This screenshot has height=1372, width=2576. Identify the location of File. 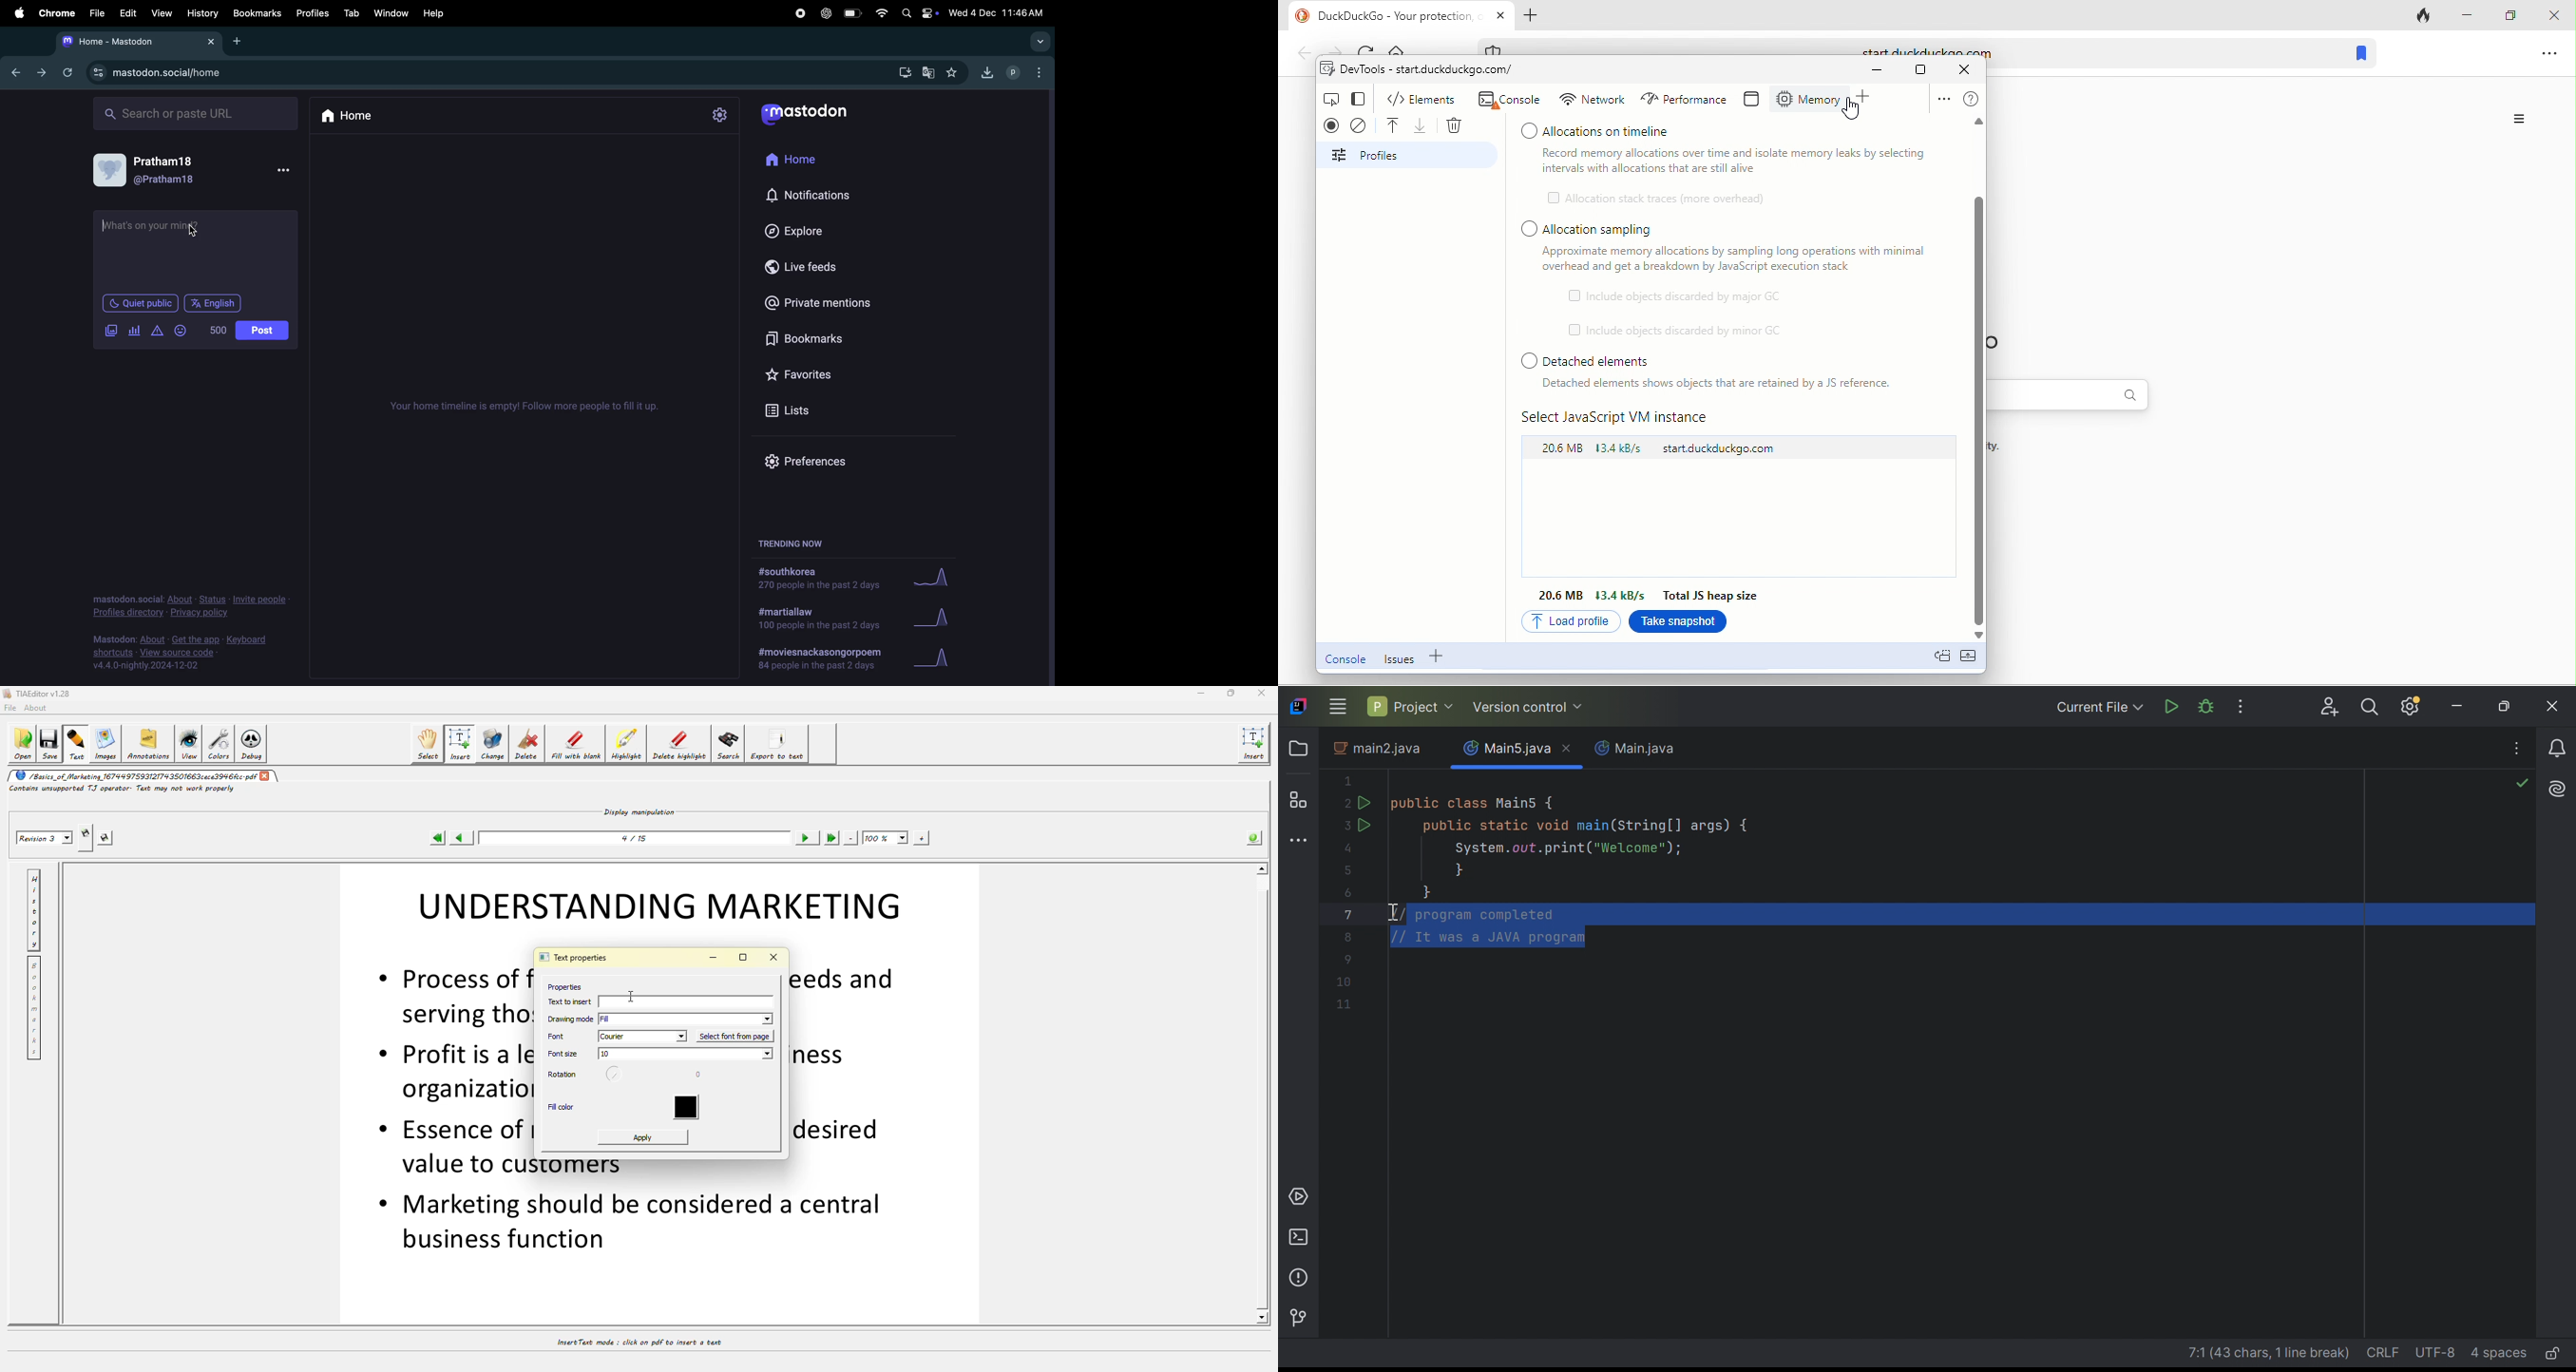
(94, 13).